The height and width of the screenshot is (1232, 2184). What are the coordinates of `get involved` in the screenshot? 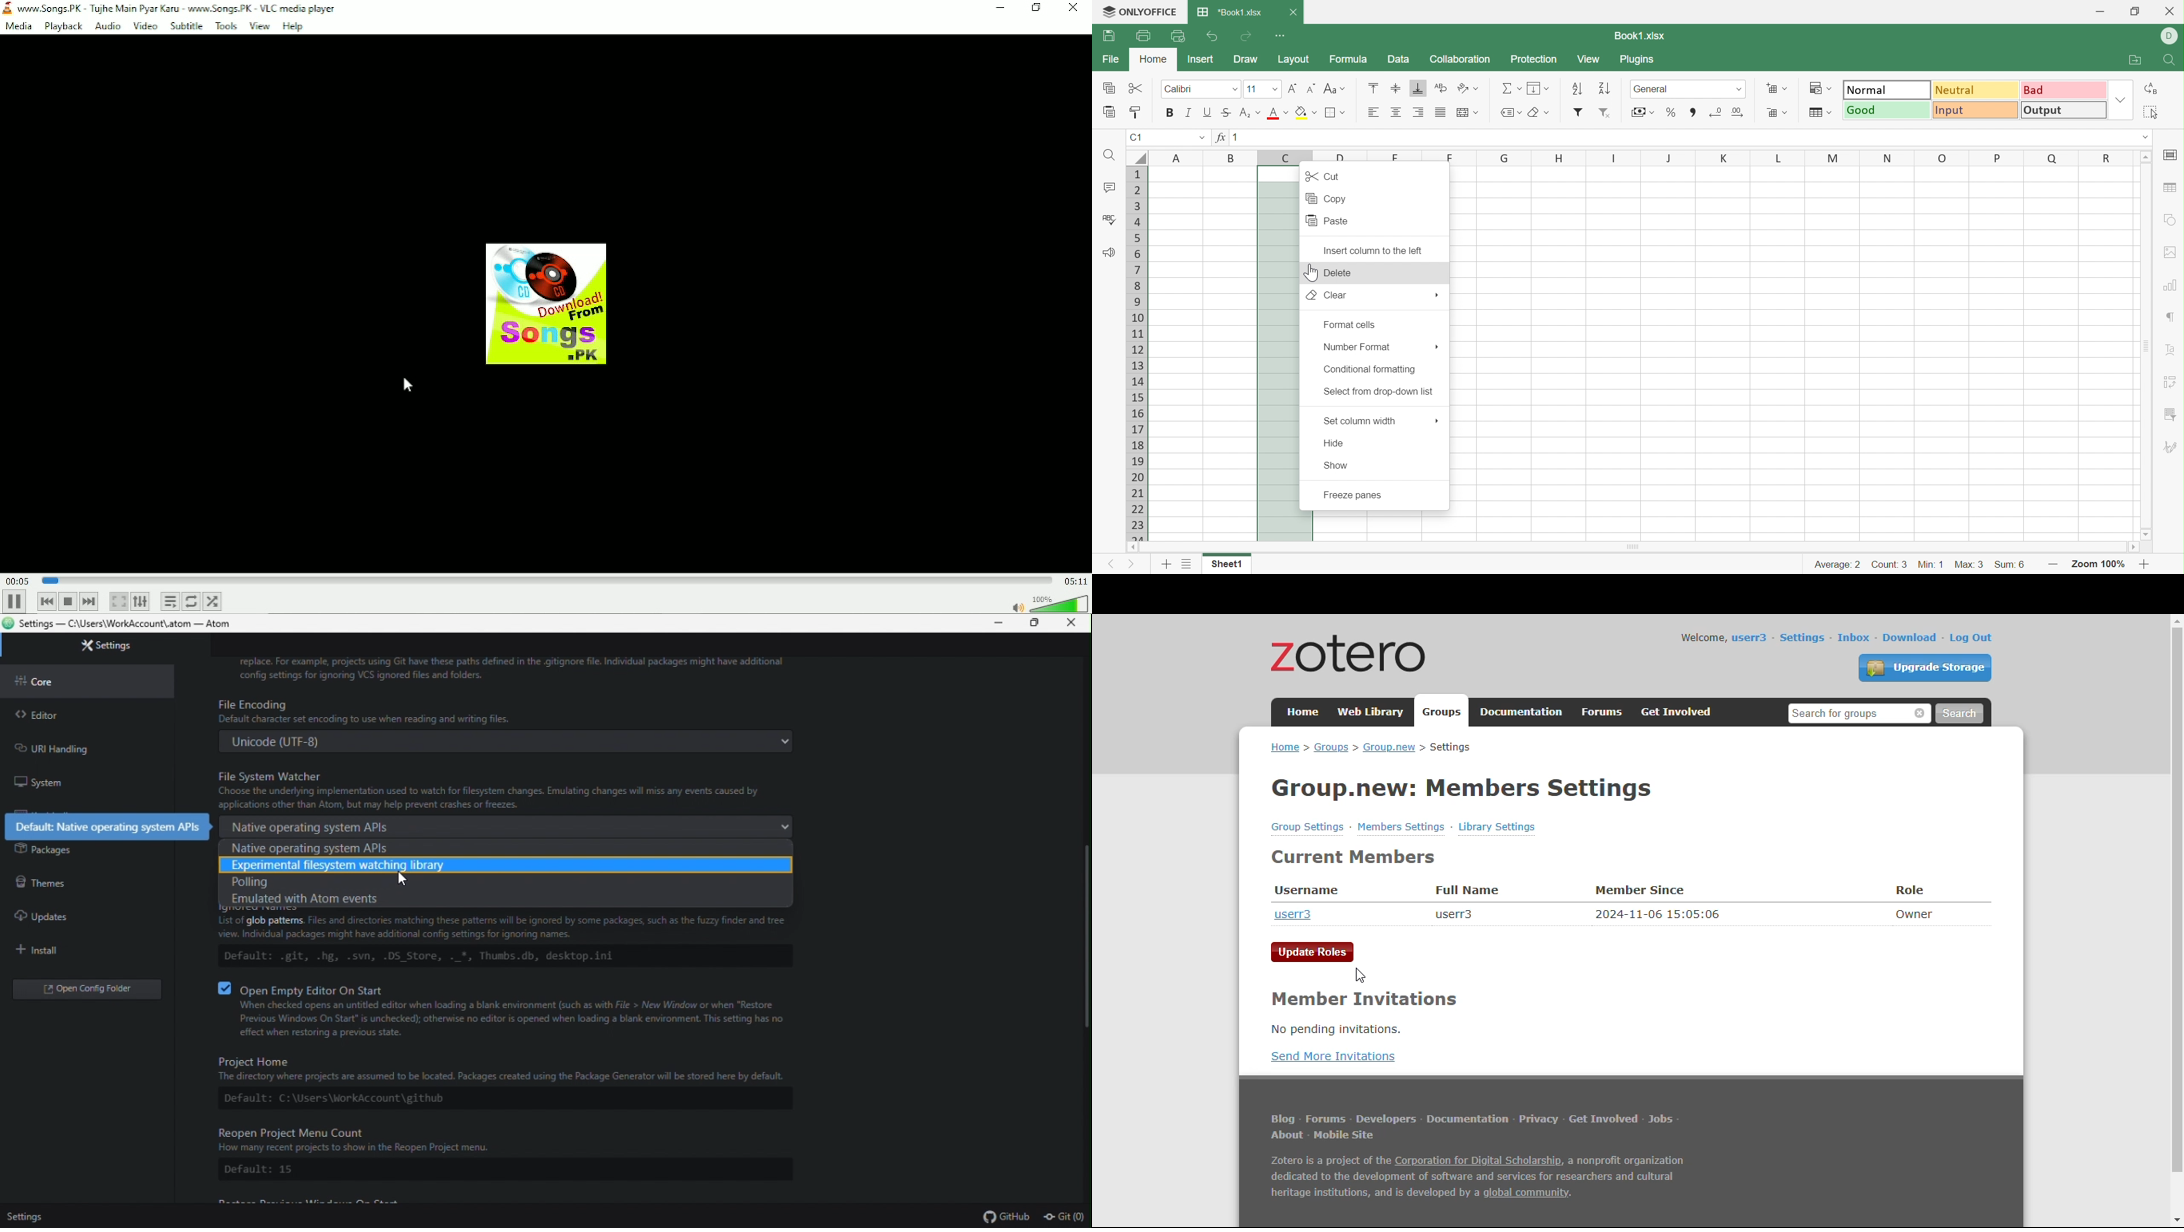 It's located at (1678, 712).